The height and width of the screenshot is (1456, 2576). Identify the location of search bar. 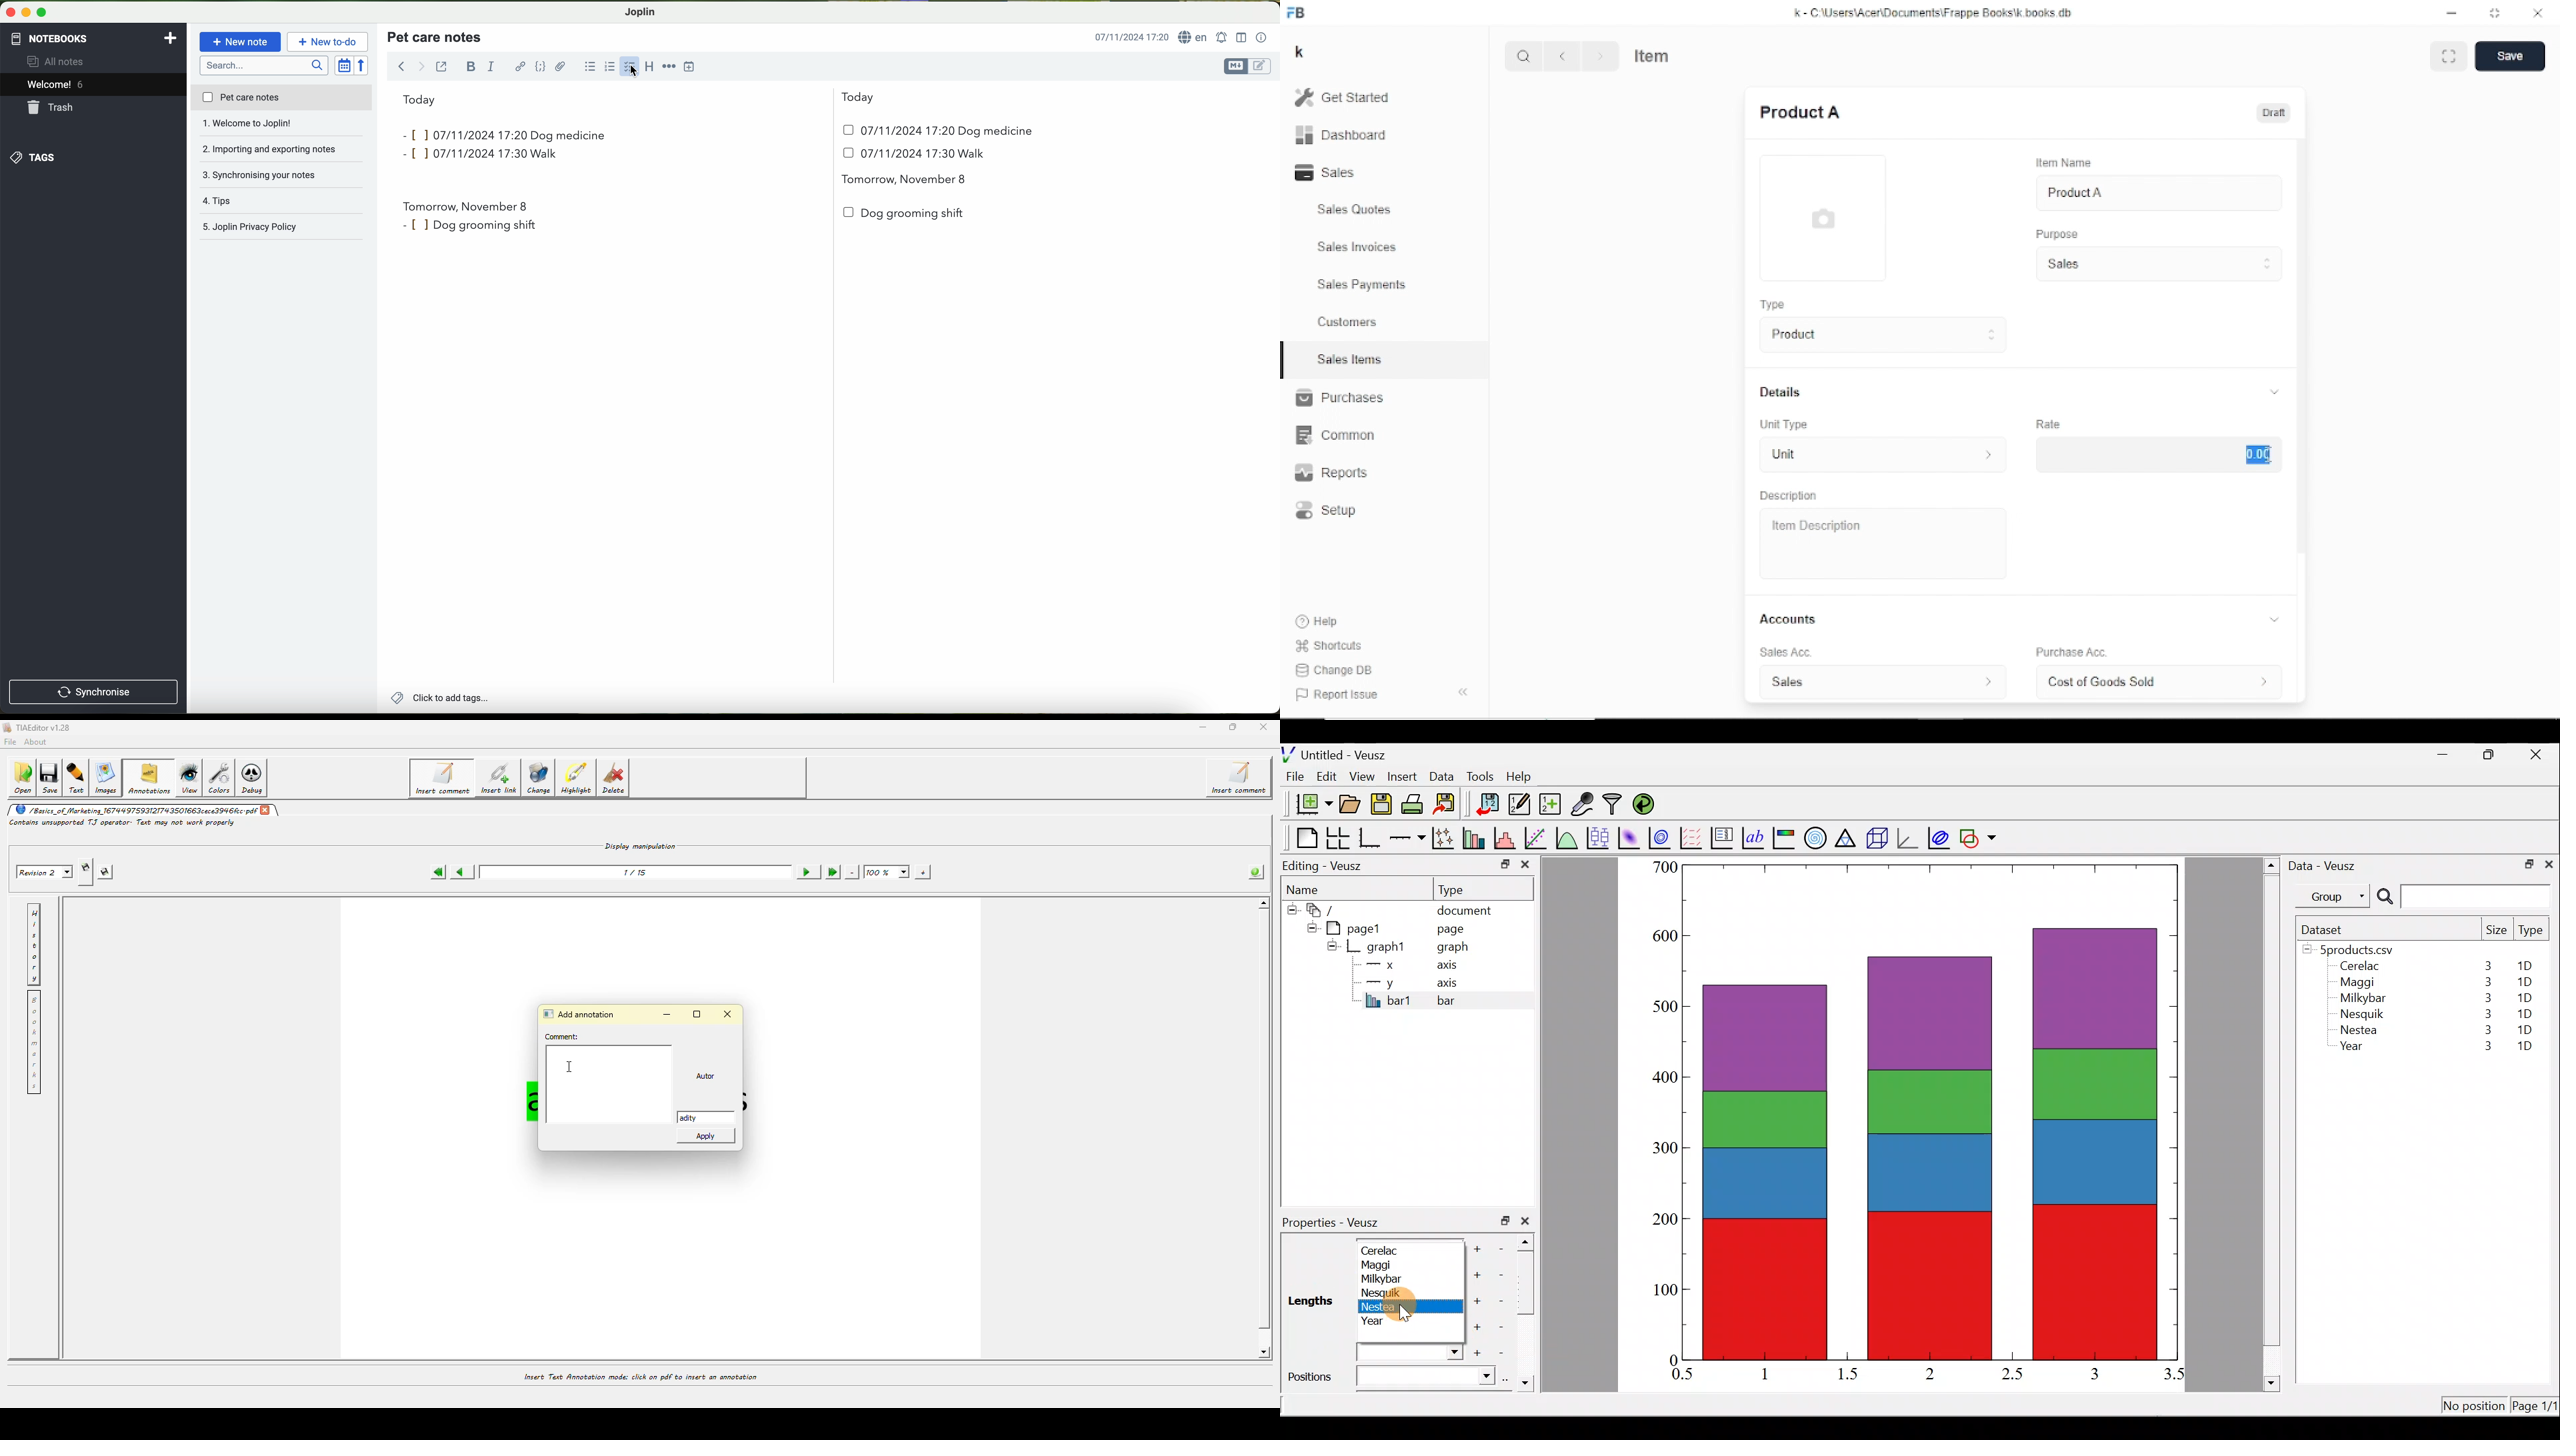
(266, 65).